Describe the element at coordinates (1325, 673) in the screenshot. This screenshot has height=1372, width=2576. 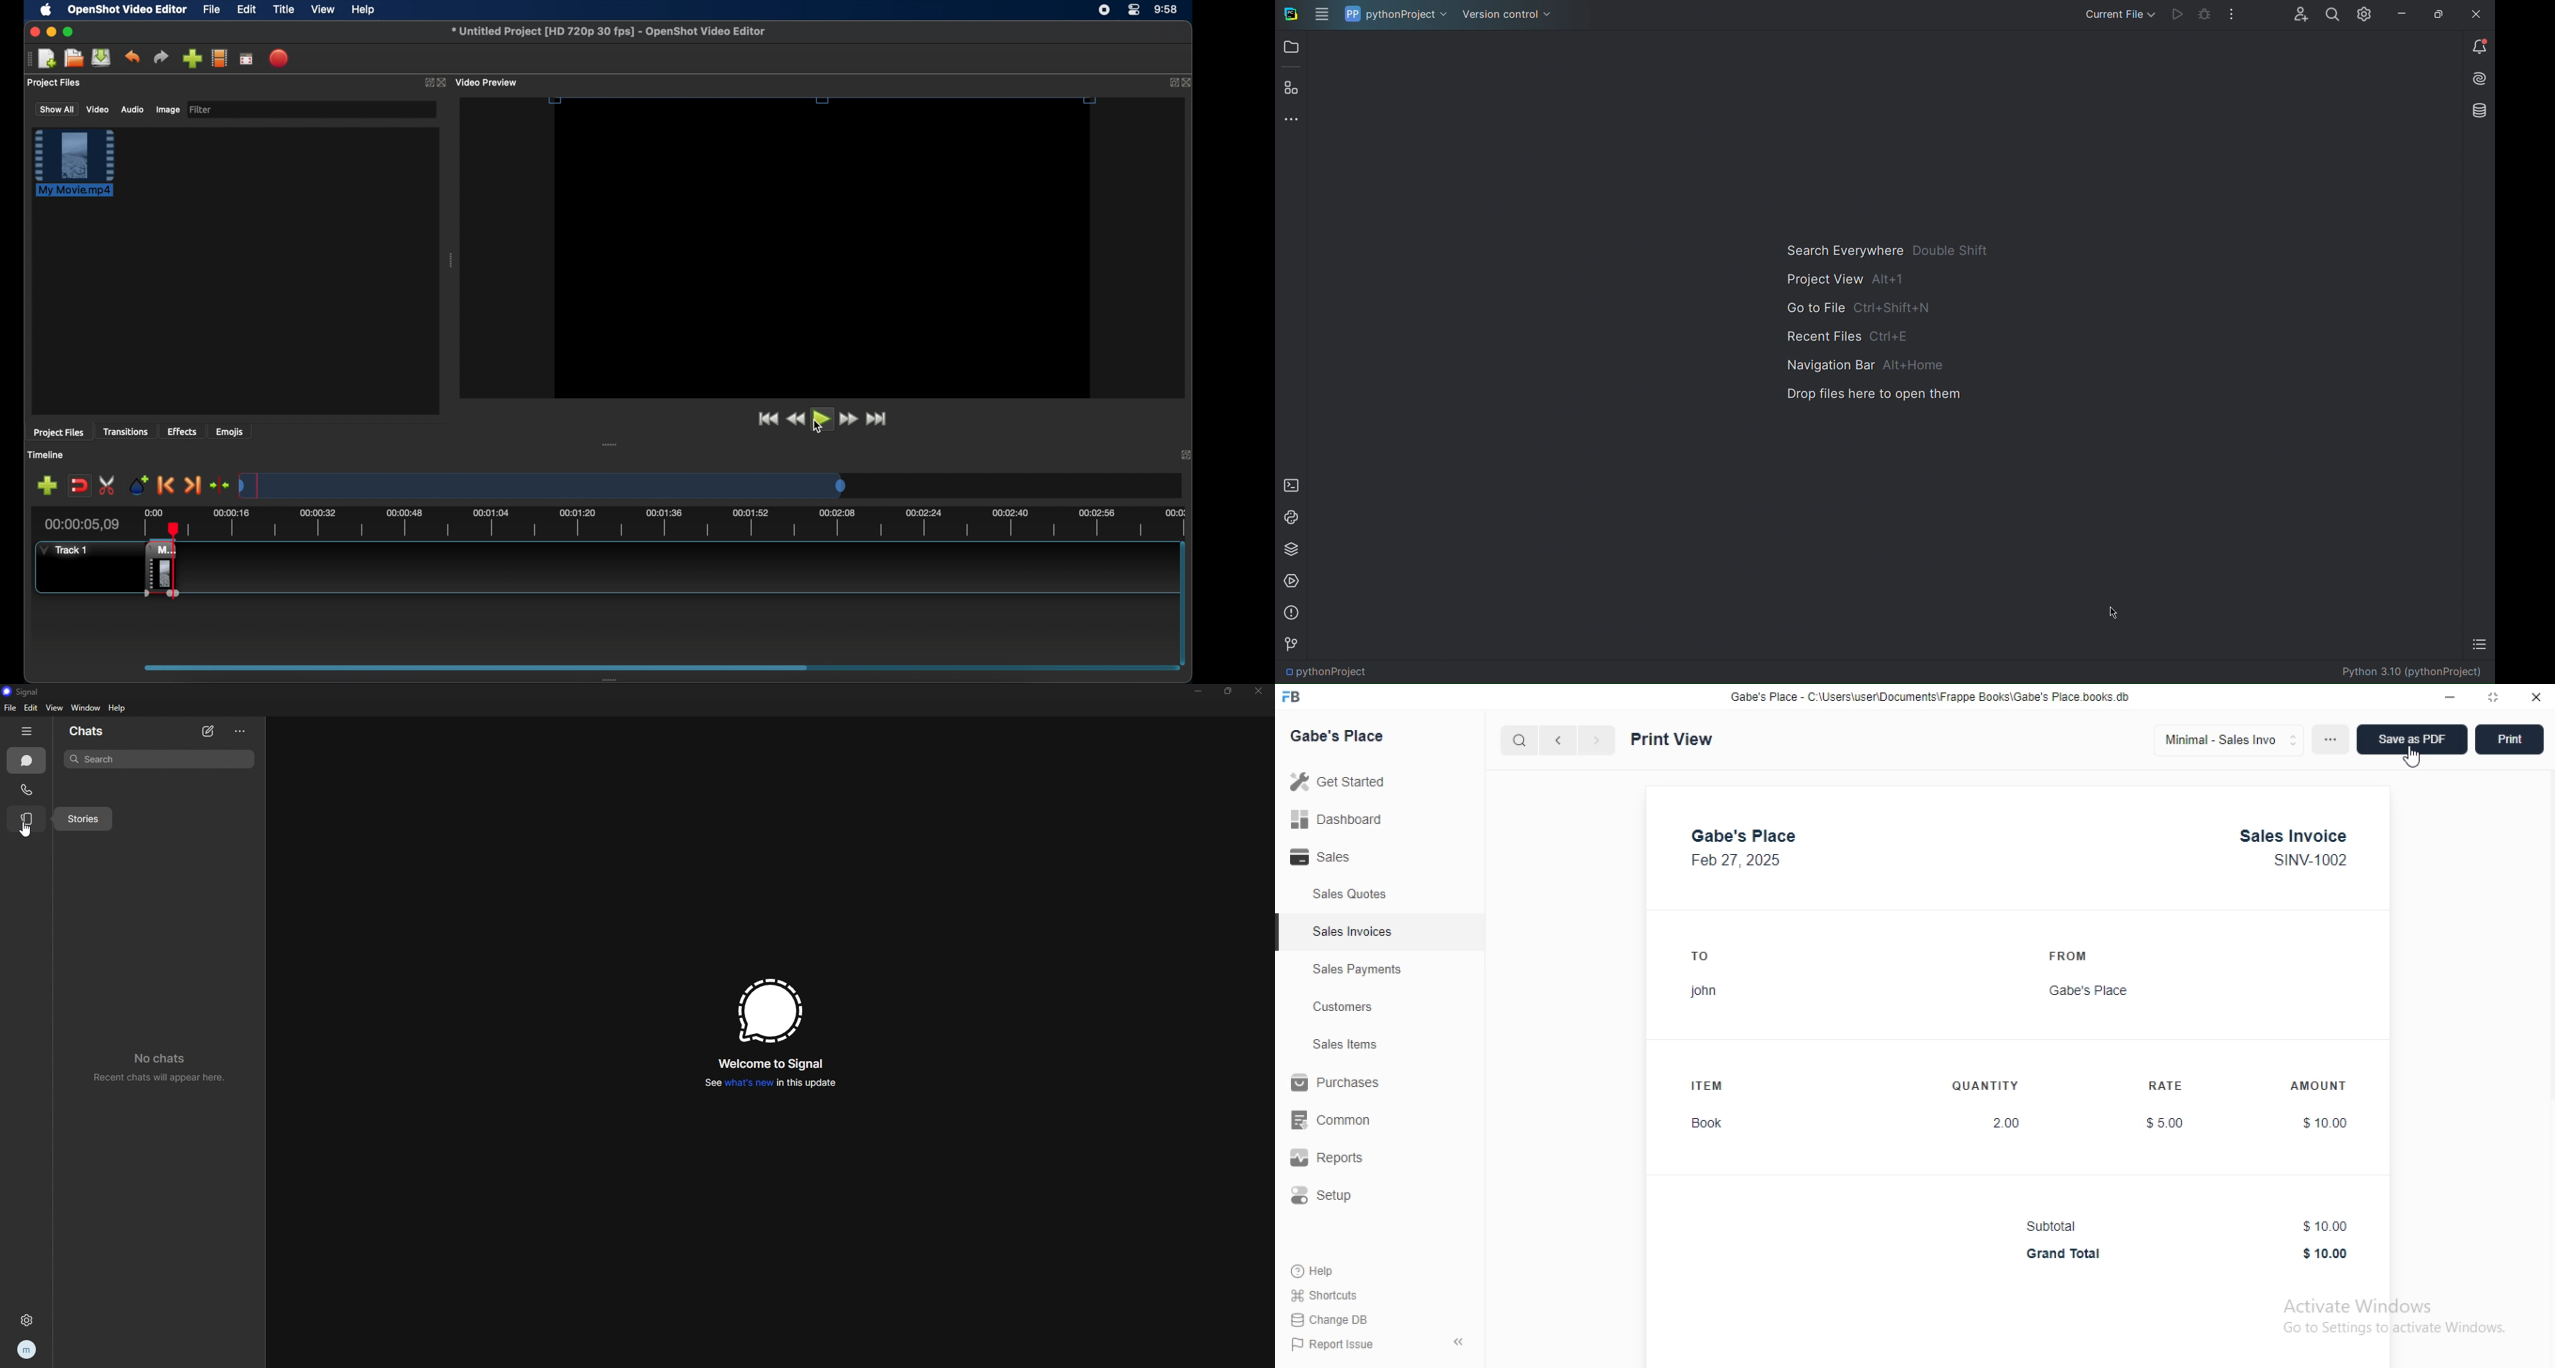
I see `pythonProjectq` at that location.